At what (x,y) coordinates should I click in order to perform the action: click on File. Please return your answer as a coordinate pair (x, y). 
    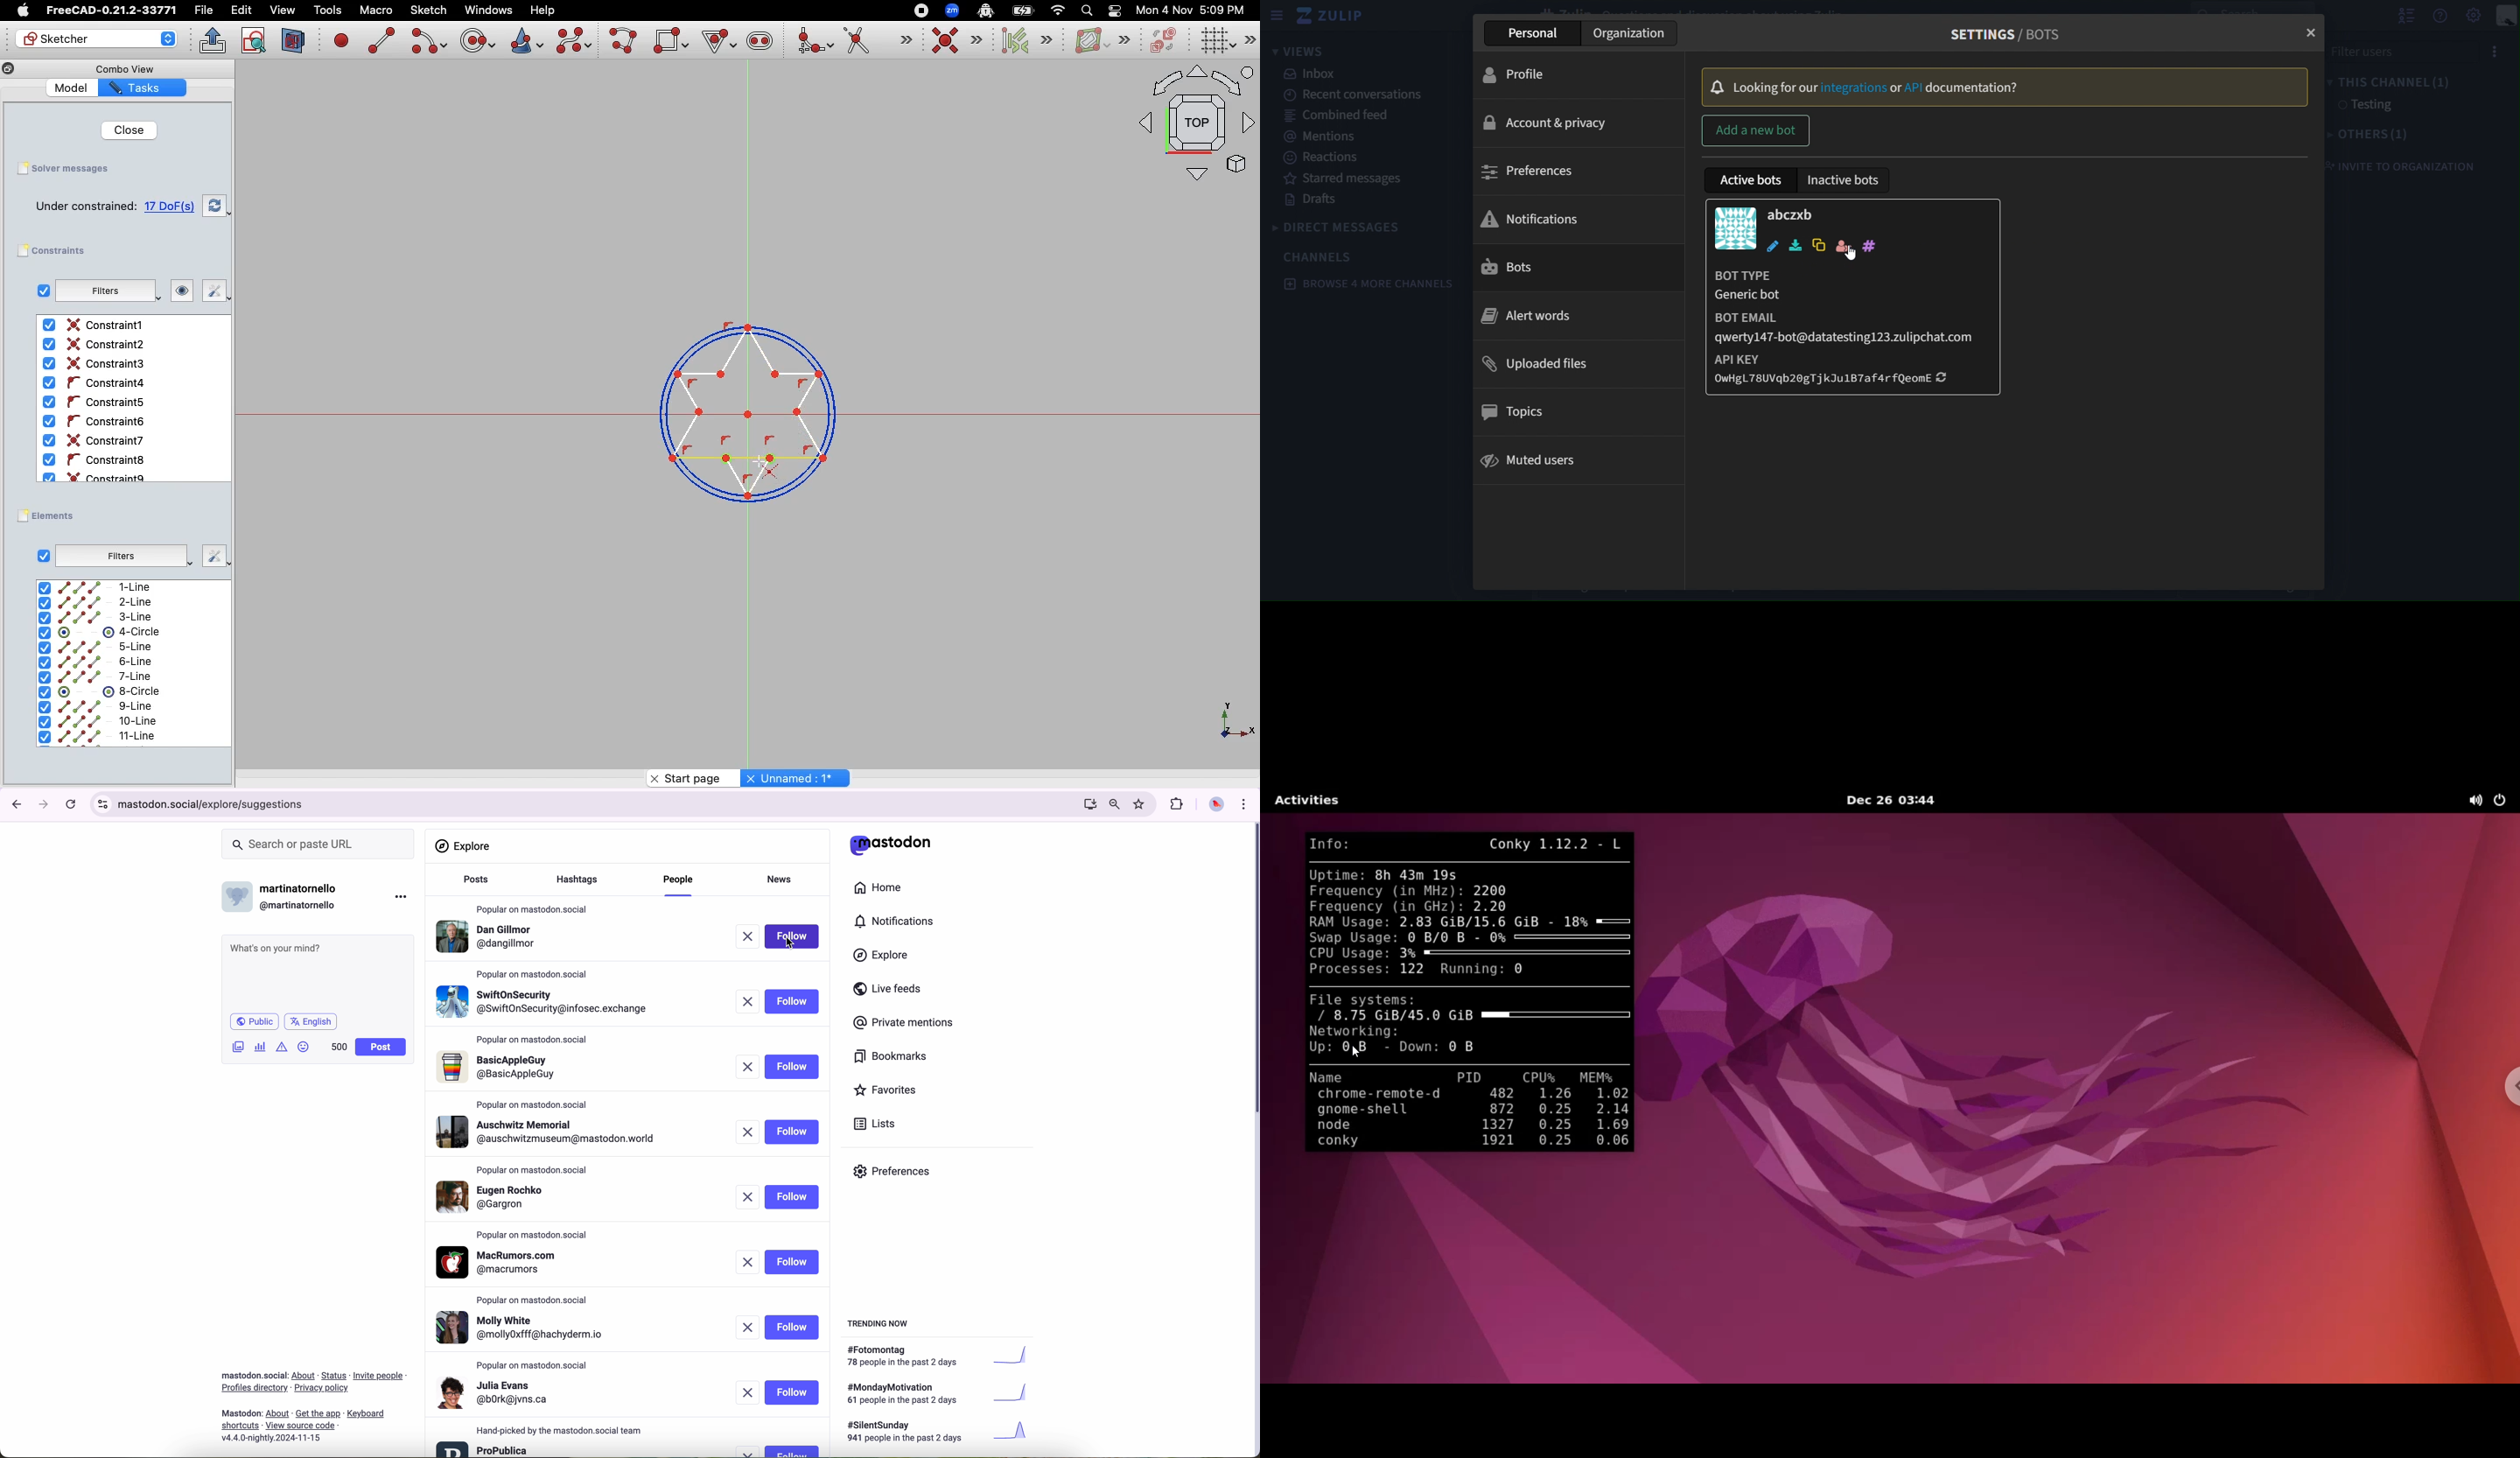
    Looking at the image, I should click on (206, 11).